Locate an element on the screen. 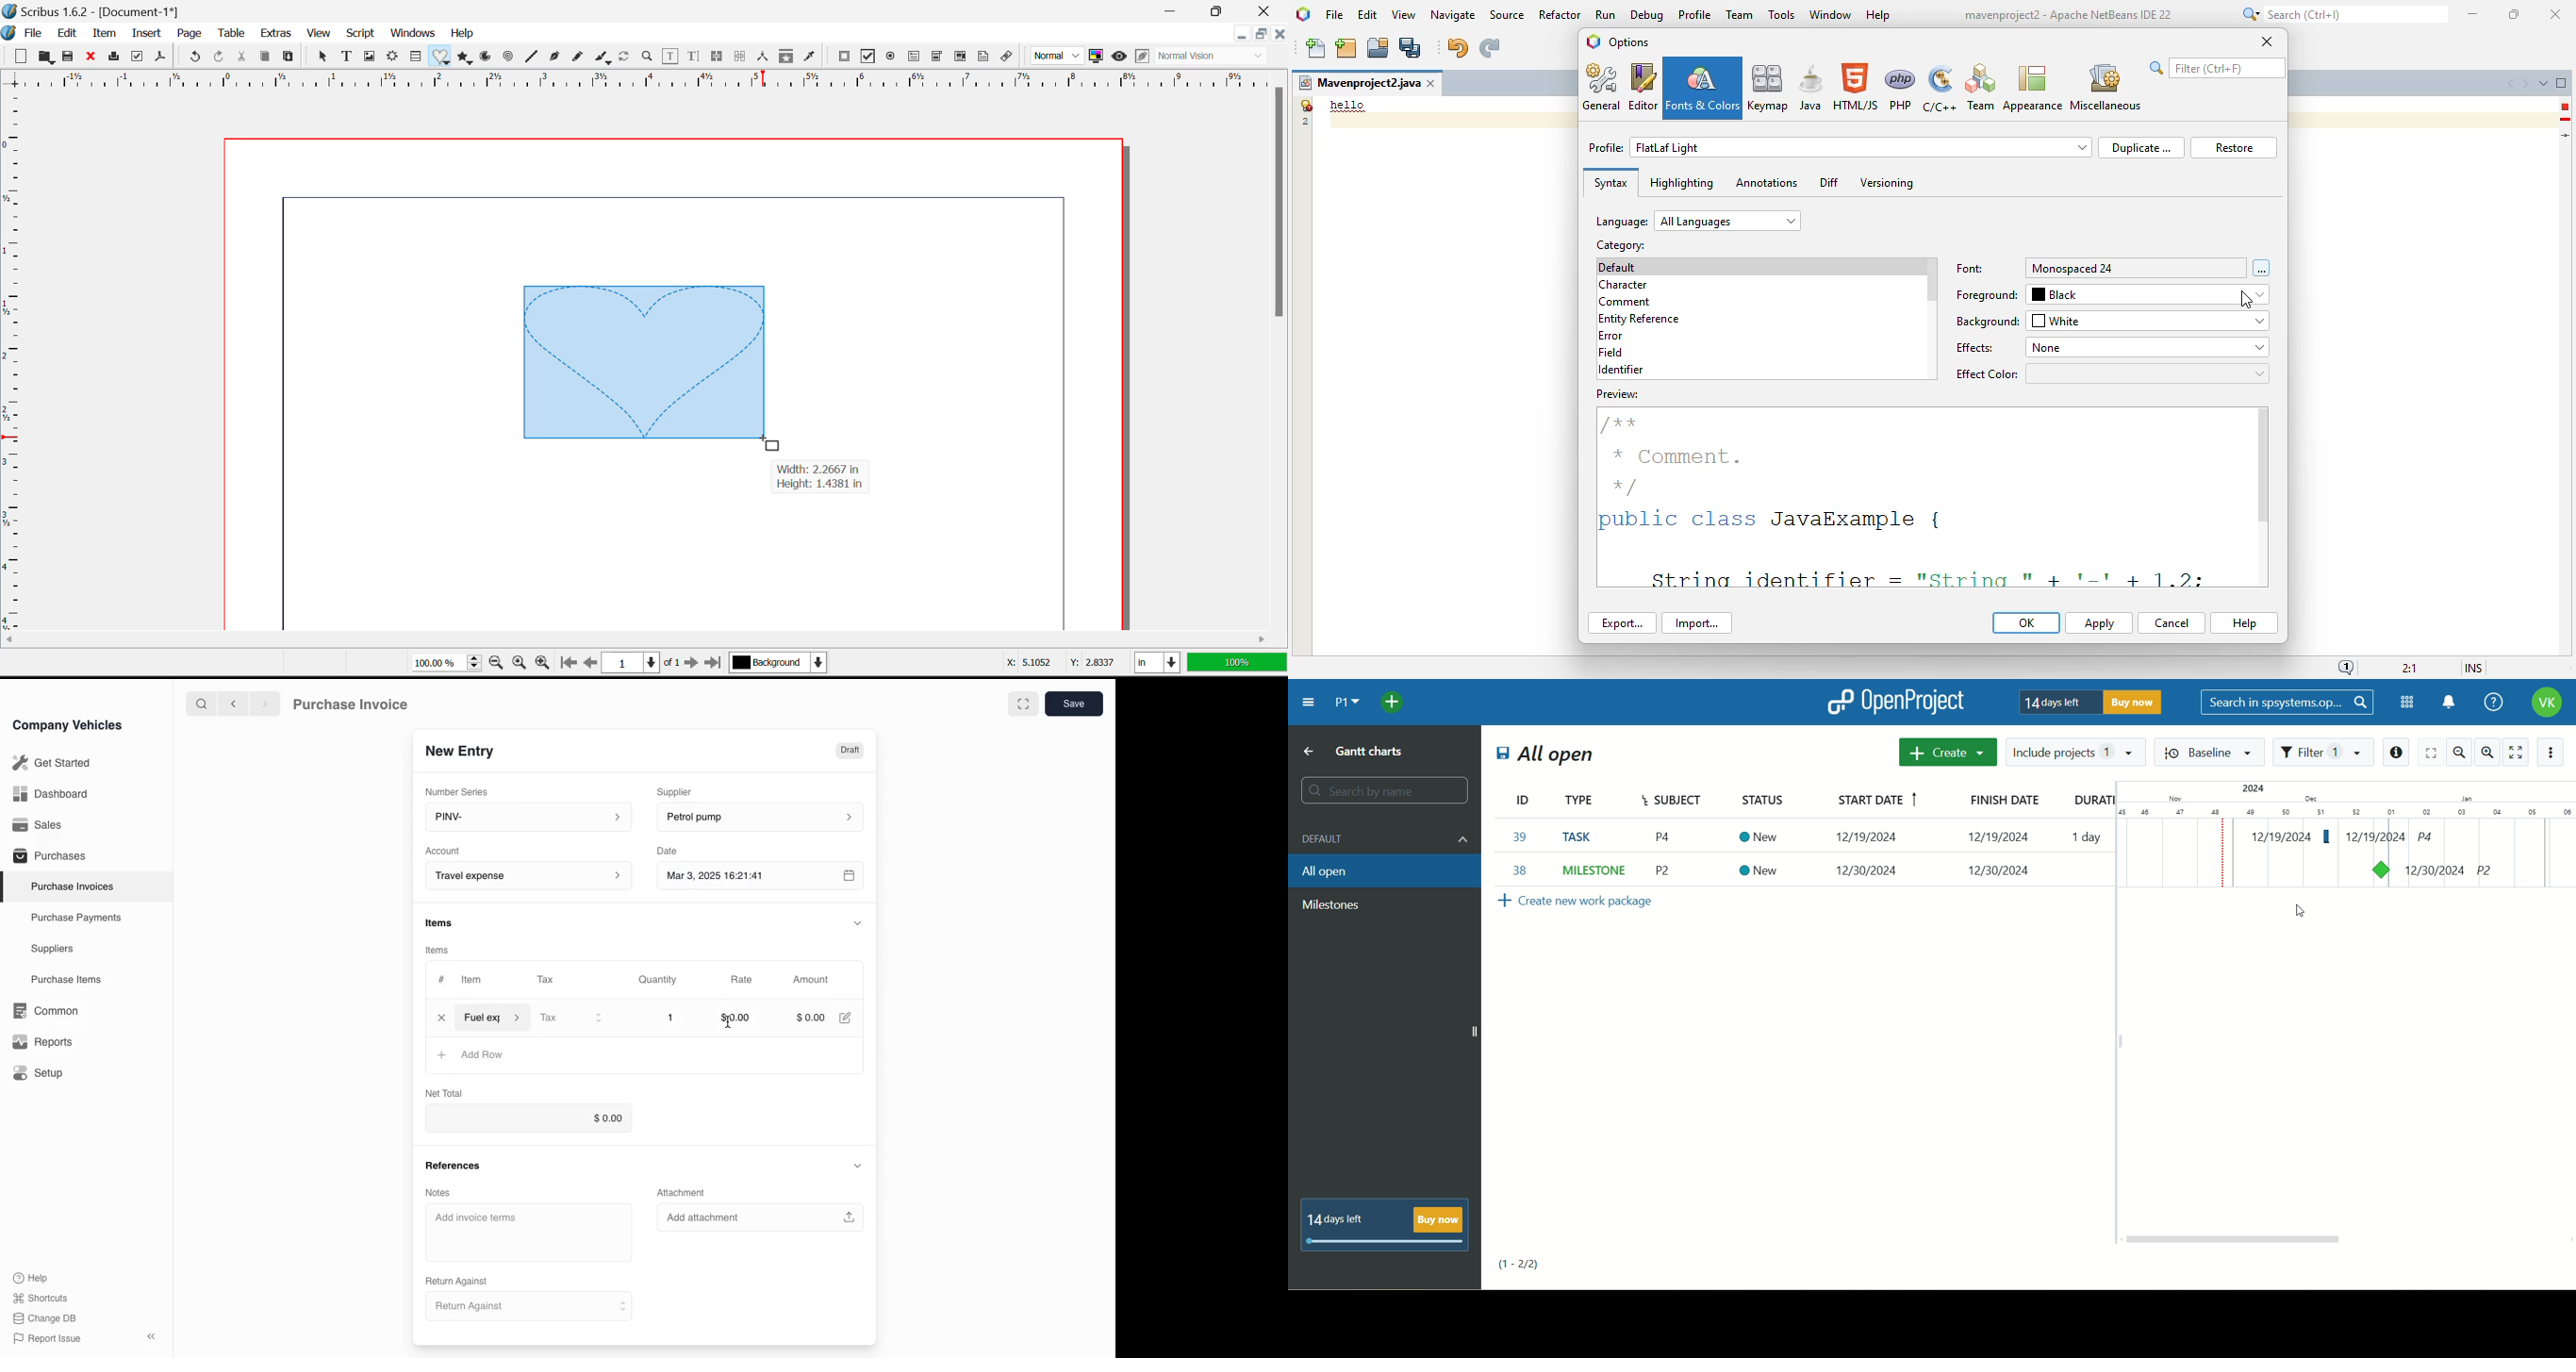 Image resolution: width=2576 pixels, height=1372 pixels. finish date is located at coordinates (2009, 802).